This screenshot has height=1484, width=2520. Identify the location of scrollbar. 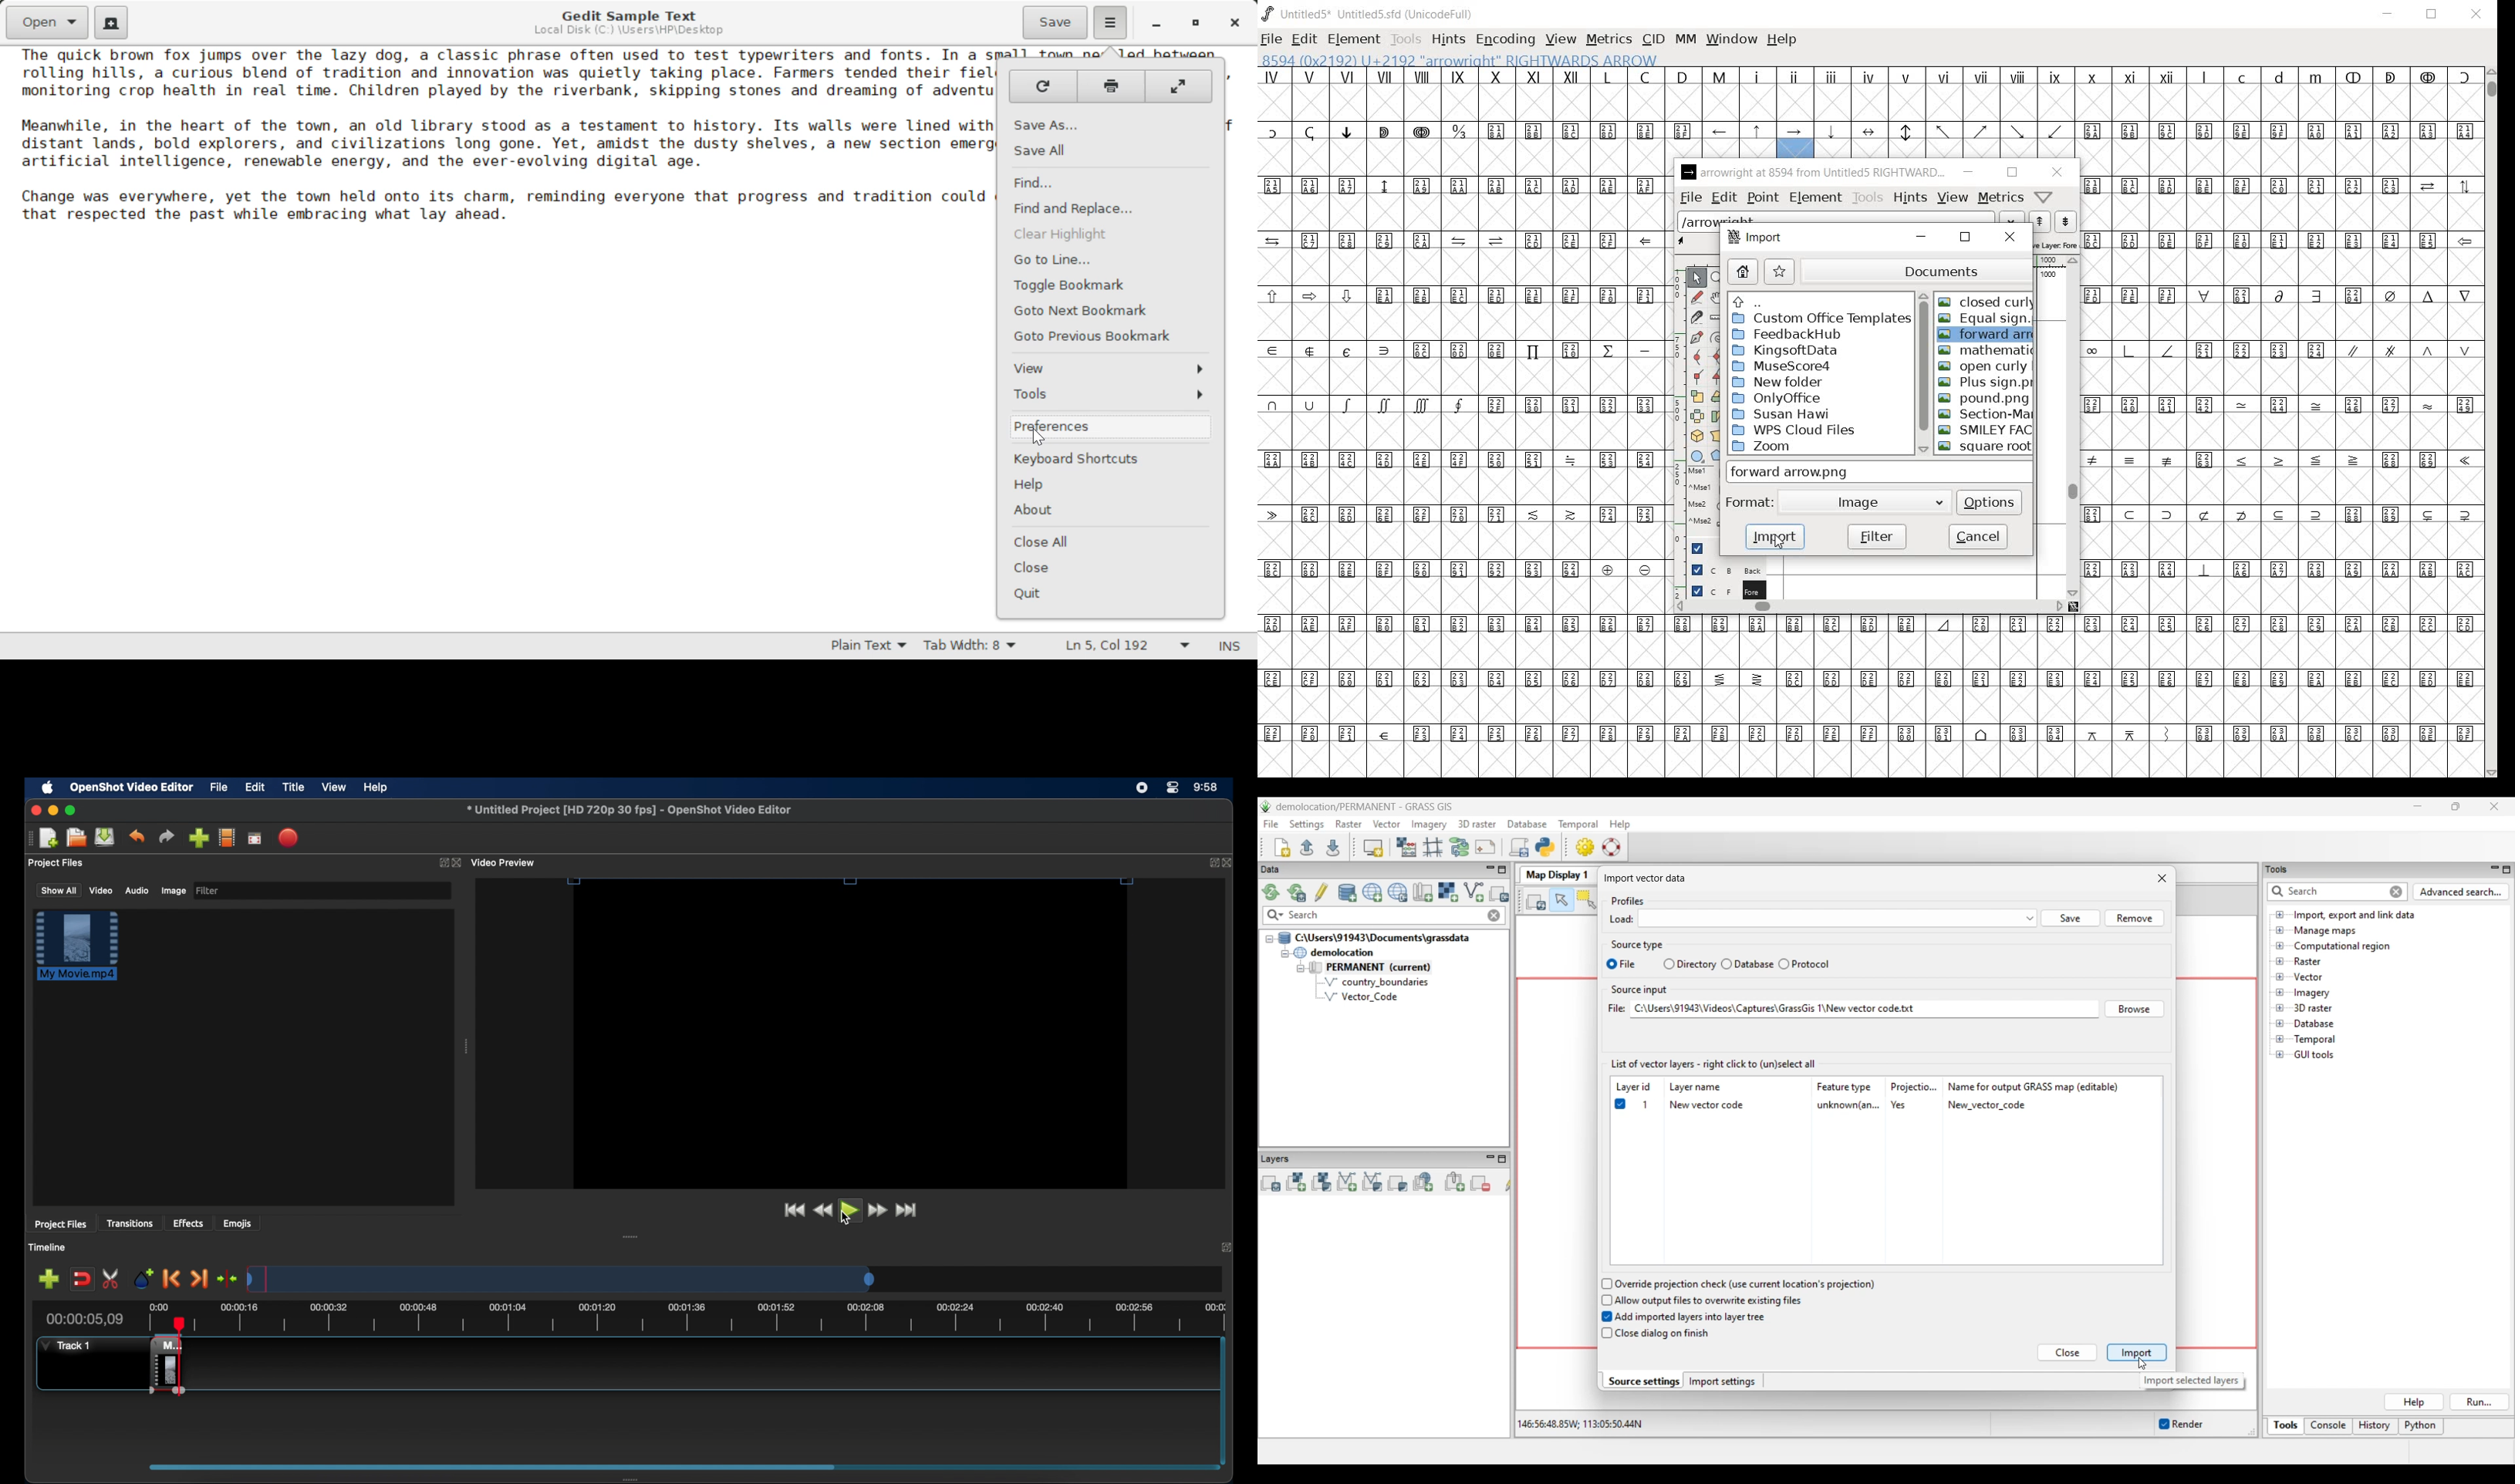
(1870, 609).